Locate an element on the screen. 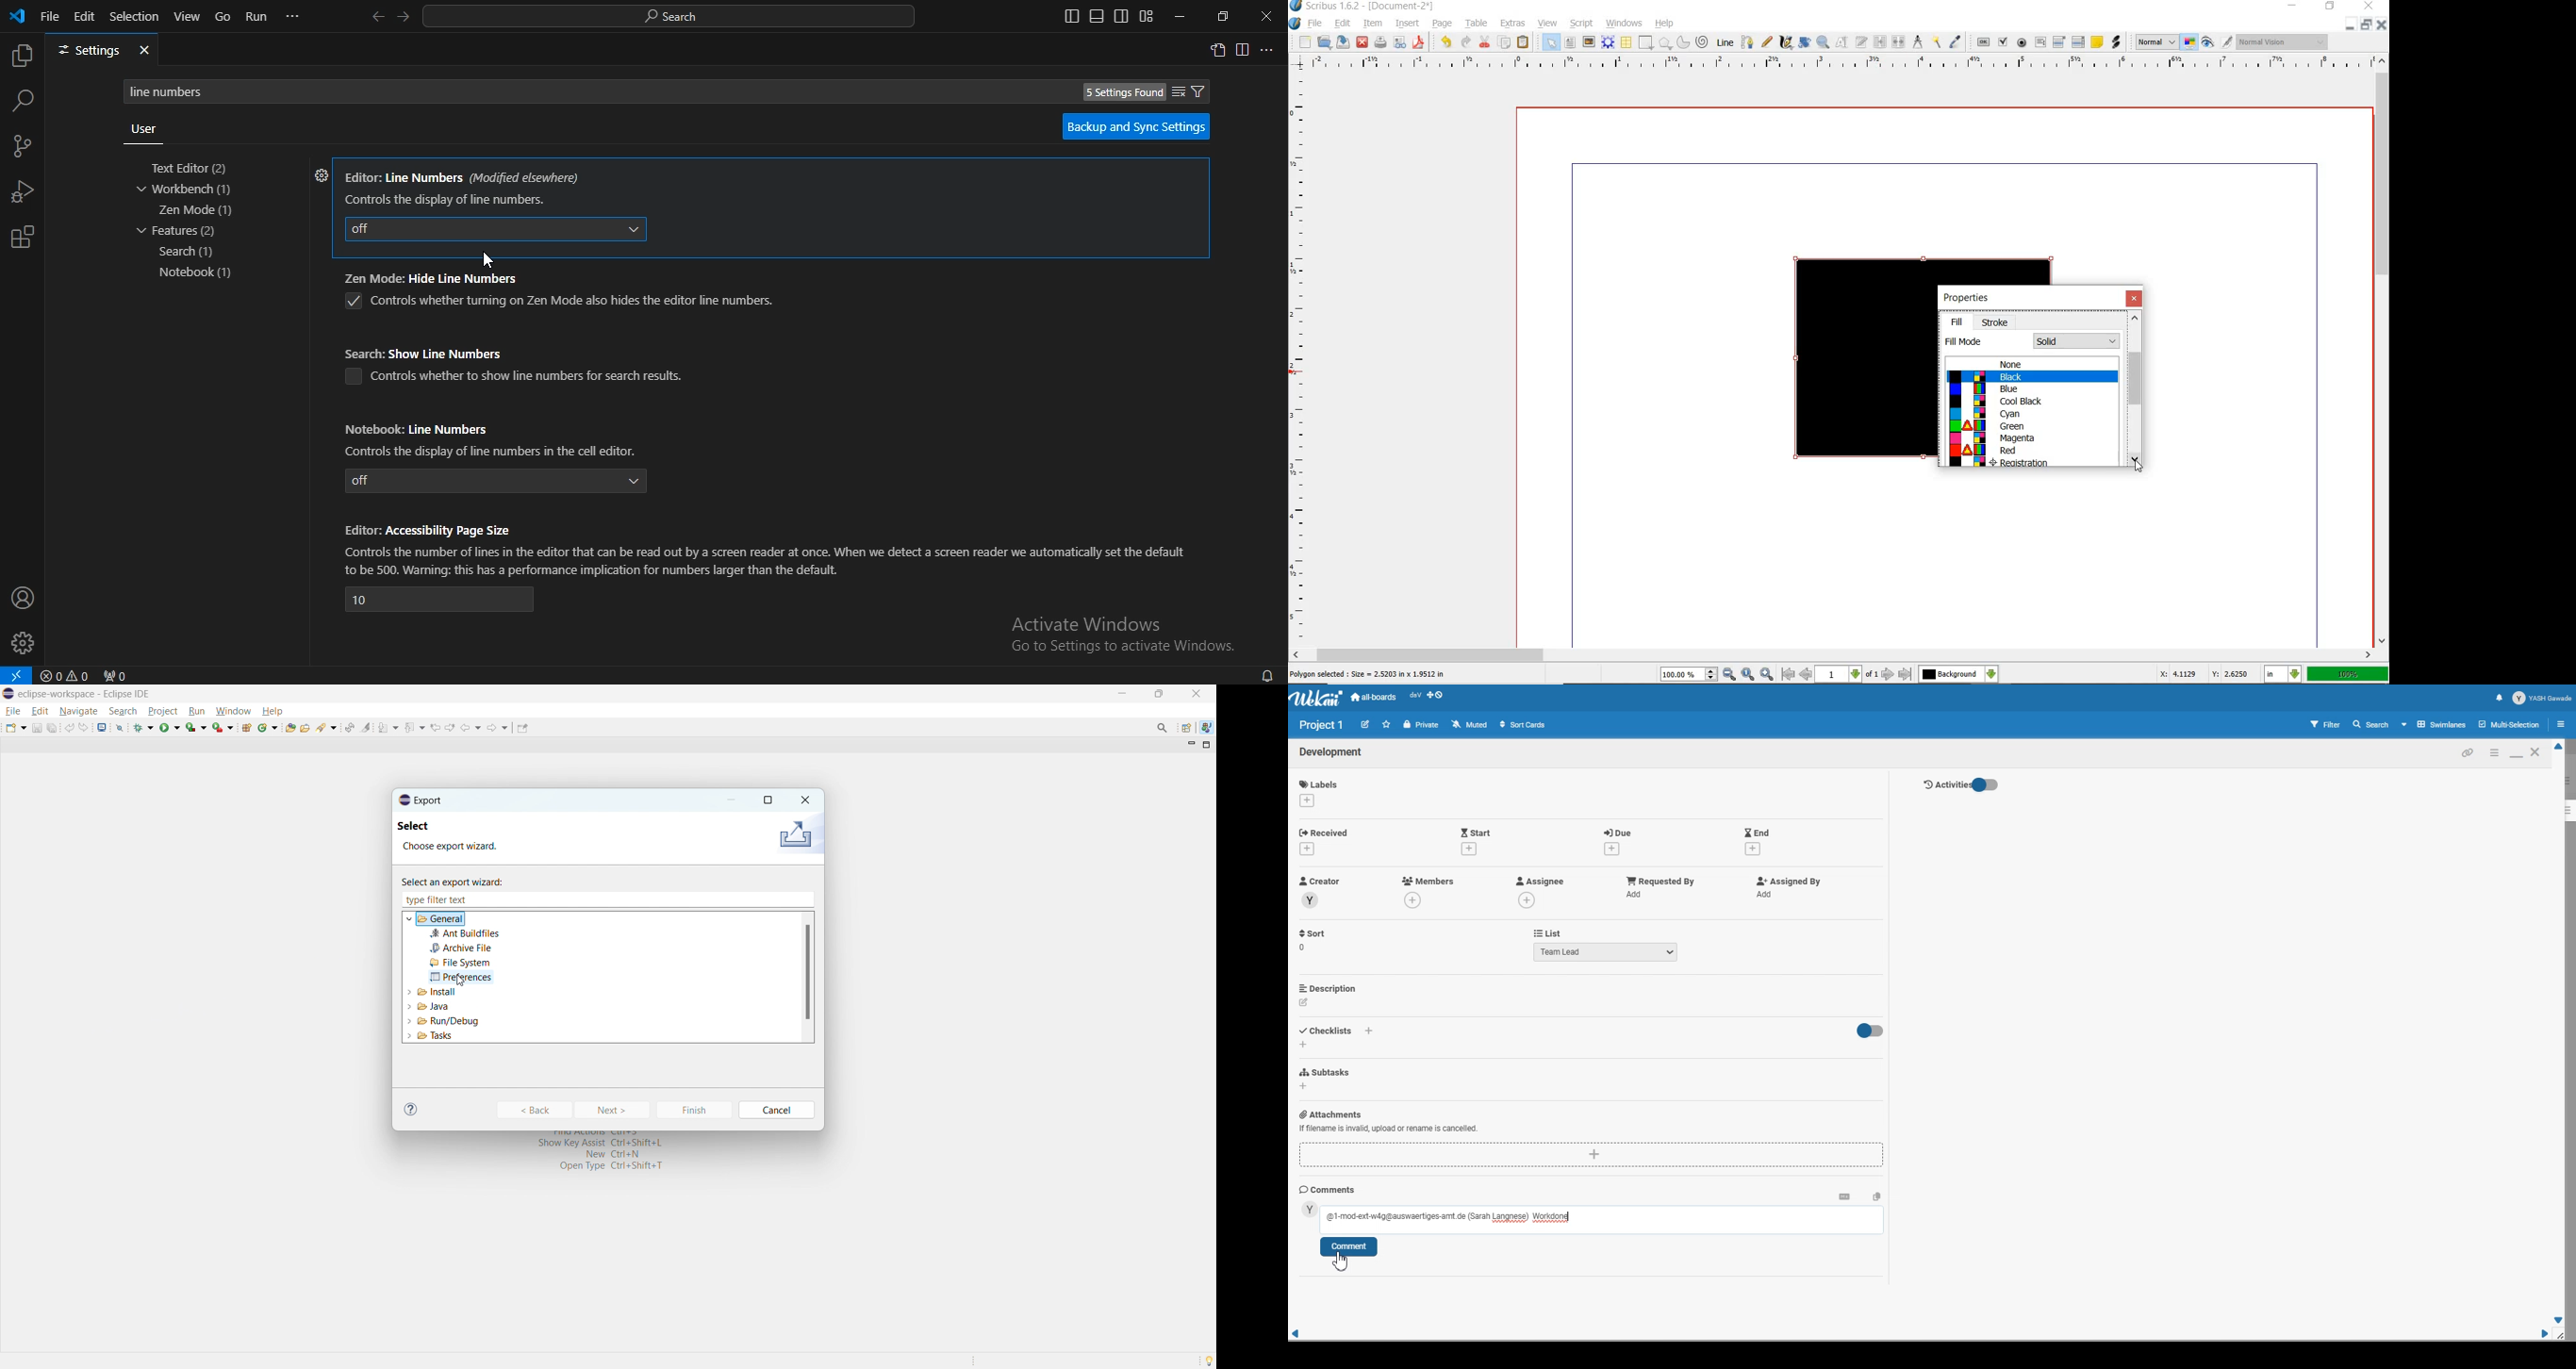 The width and height of the screenshot is (2576, 1372). Add Description is located at coordinates (1329, 988).